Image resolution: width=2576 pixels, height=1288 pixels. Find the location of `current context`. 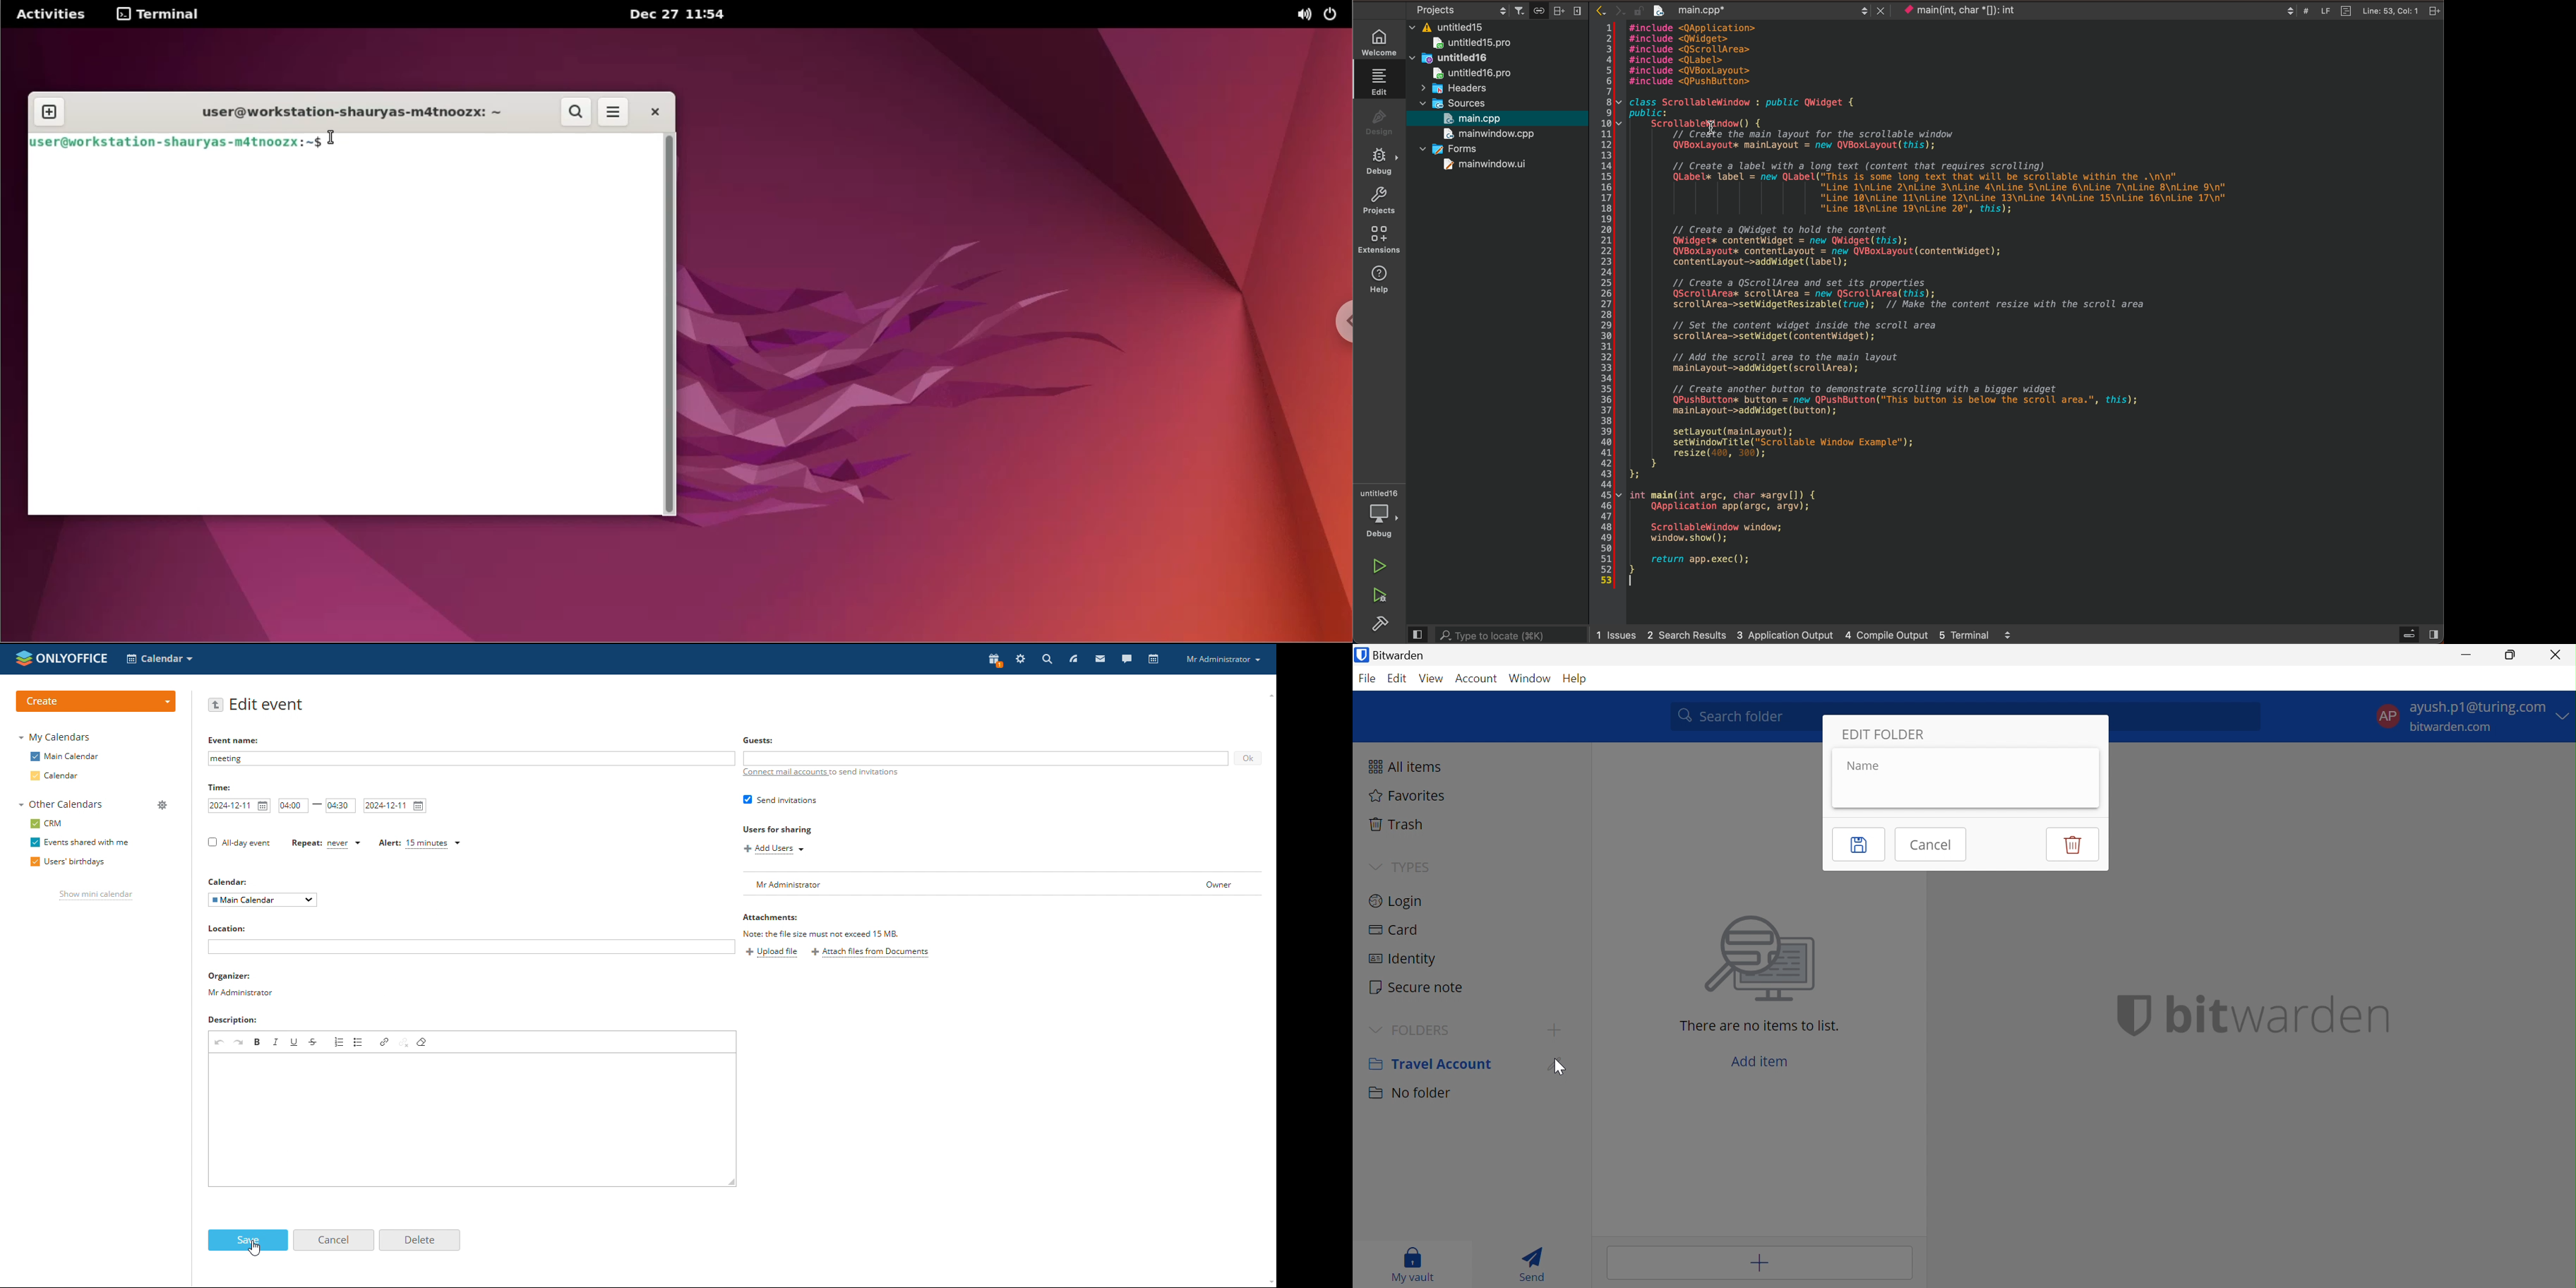

current context is located at coordinates (1971, 11).